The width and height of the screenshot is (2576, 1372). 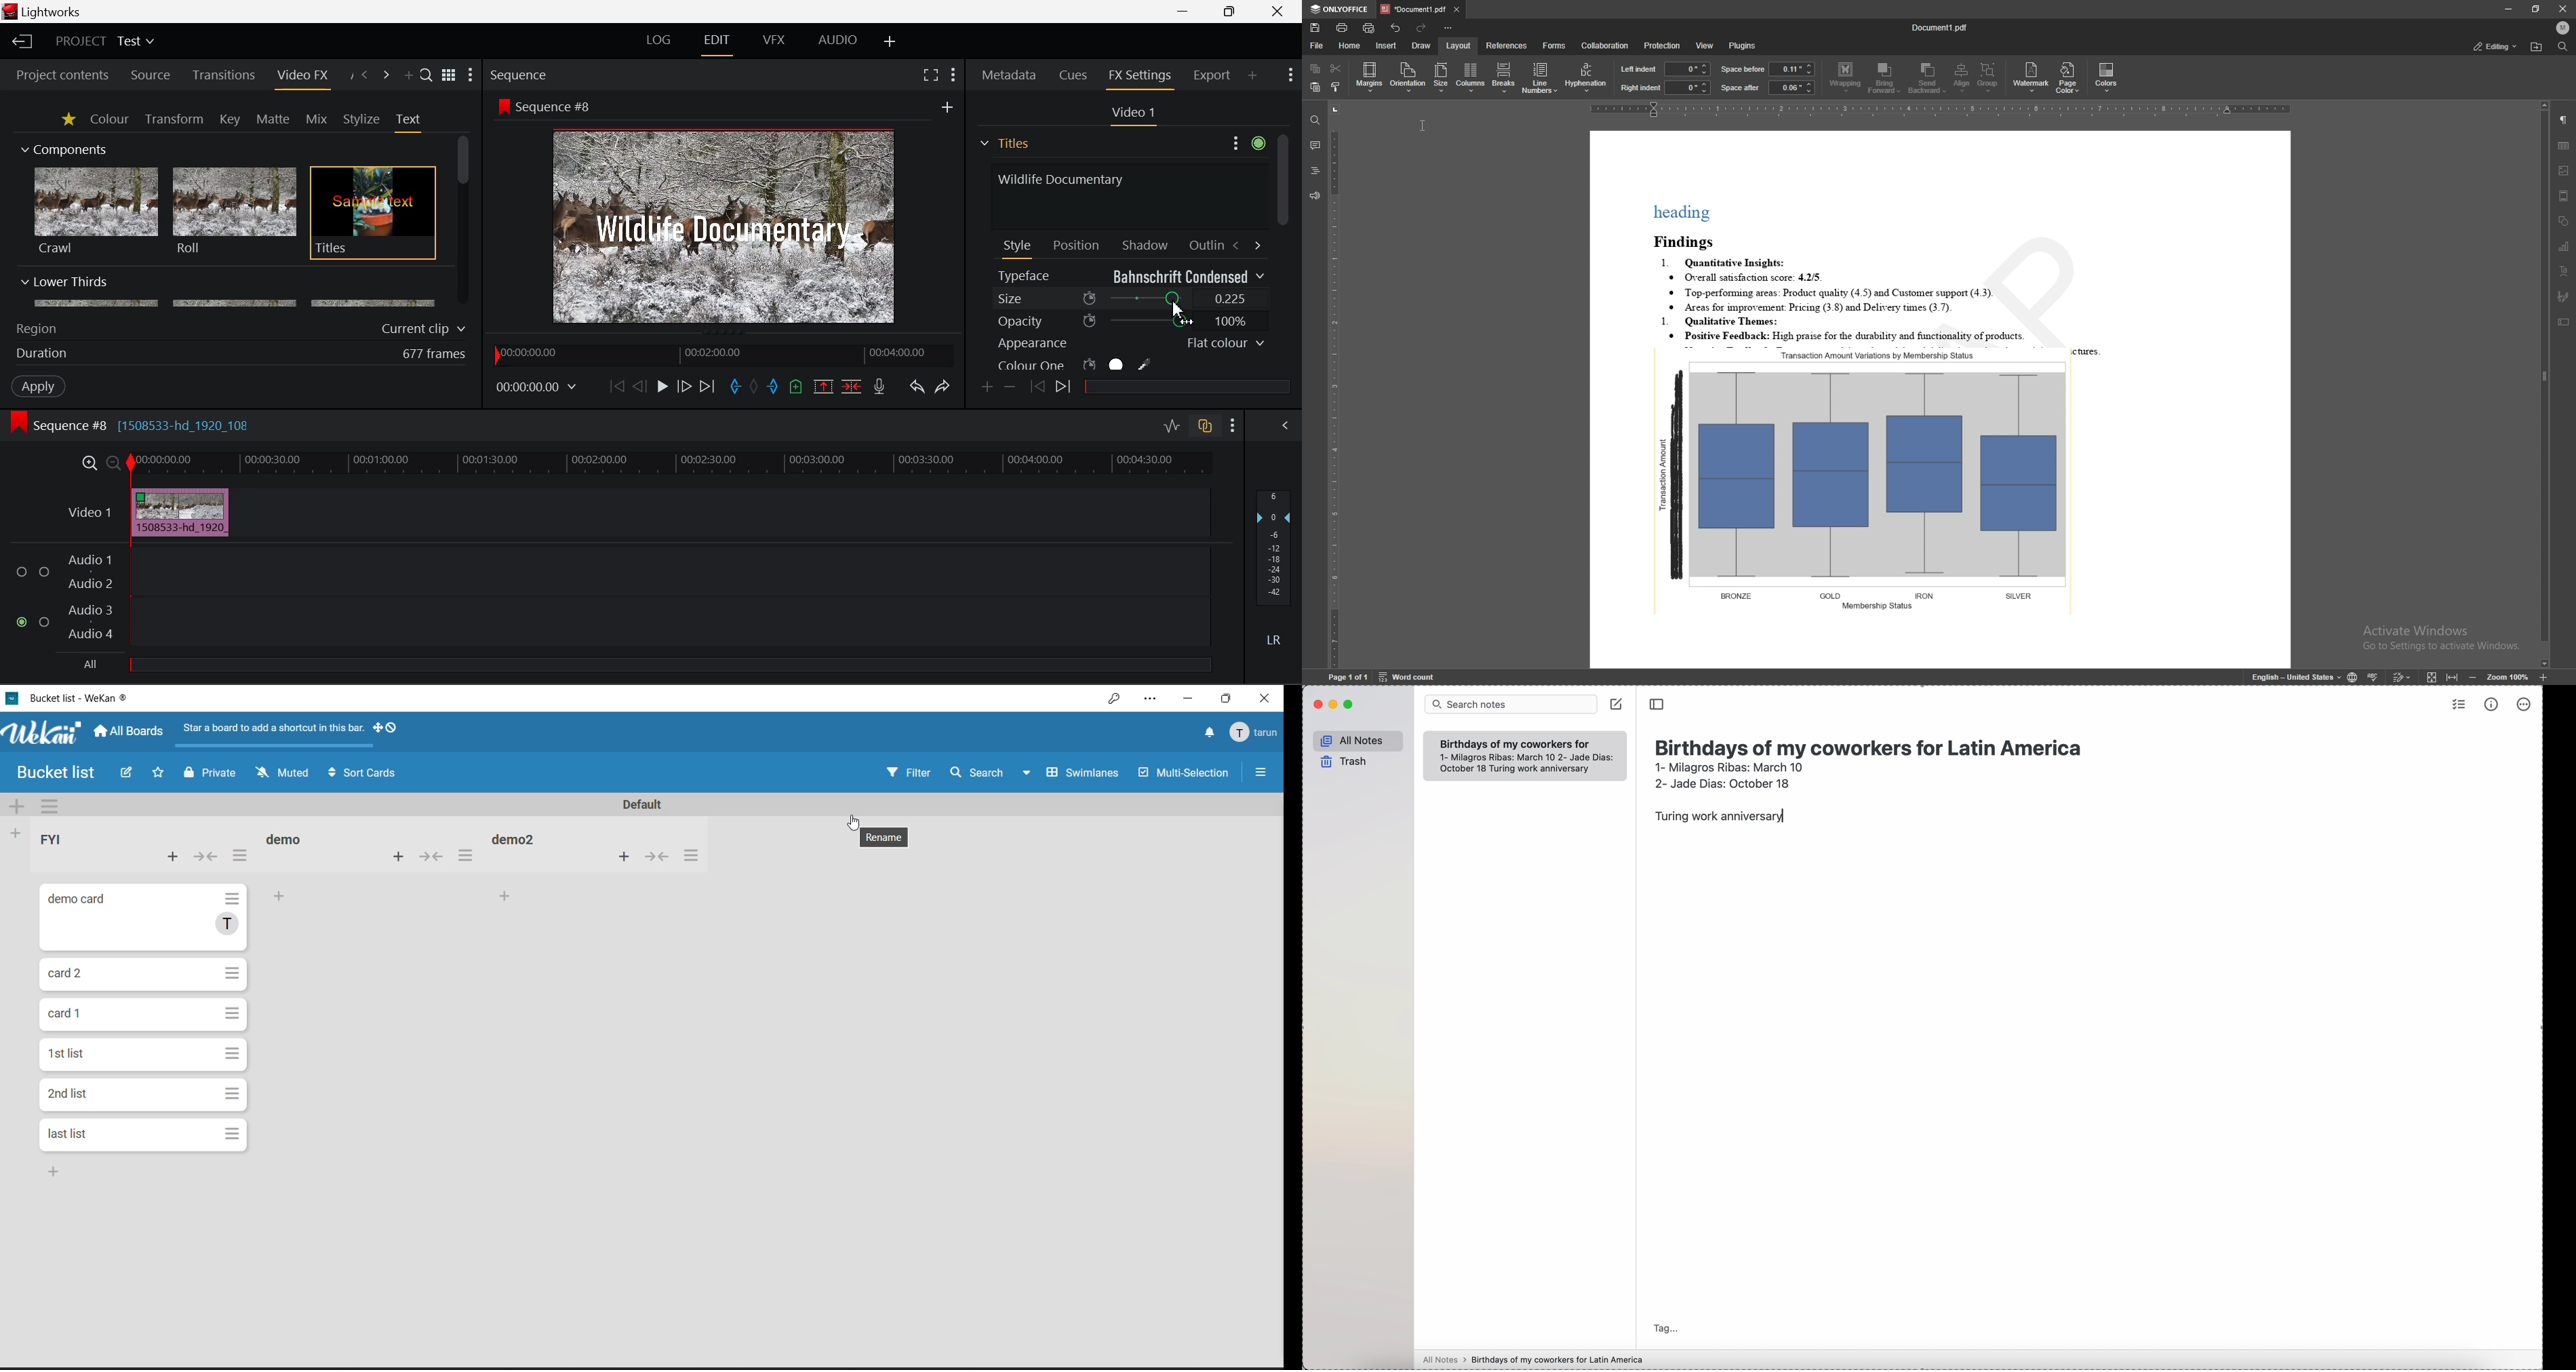 What do you see at coordinates (385, 728) in the screenshot?
I see `show desktop drag handles` at bounding box center [385, 728].